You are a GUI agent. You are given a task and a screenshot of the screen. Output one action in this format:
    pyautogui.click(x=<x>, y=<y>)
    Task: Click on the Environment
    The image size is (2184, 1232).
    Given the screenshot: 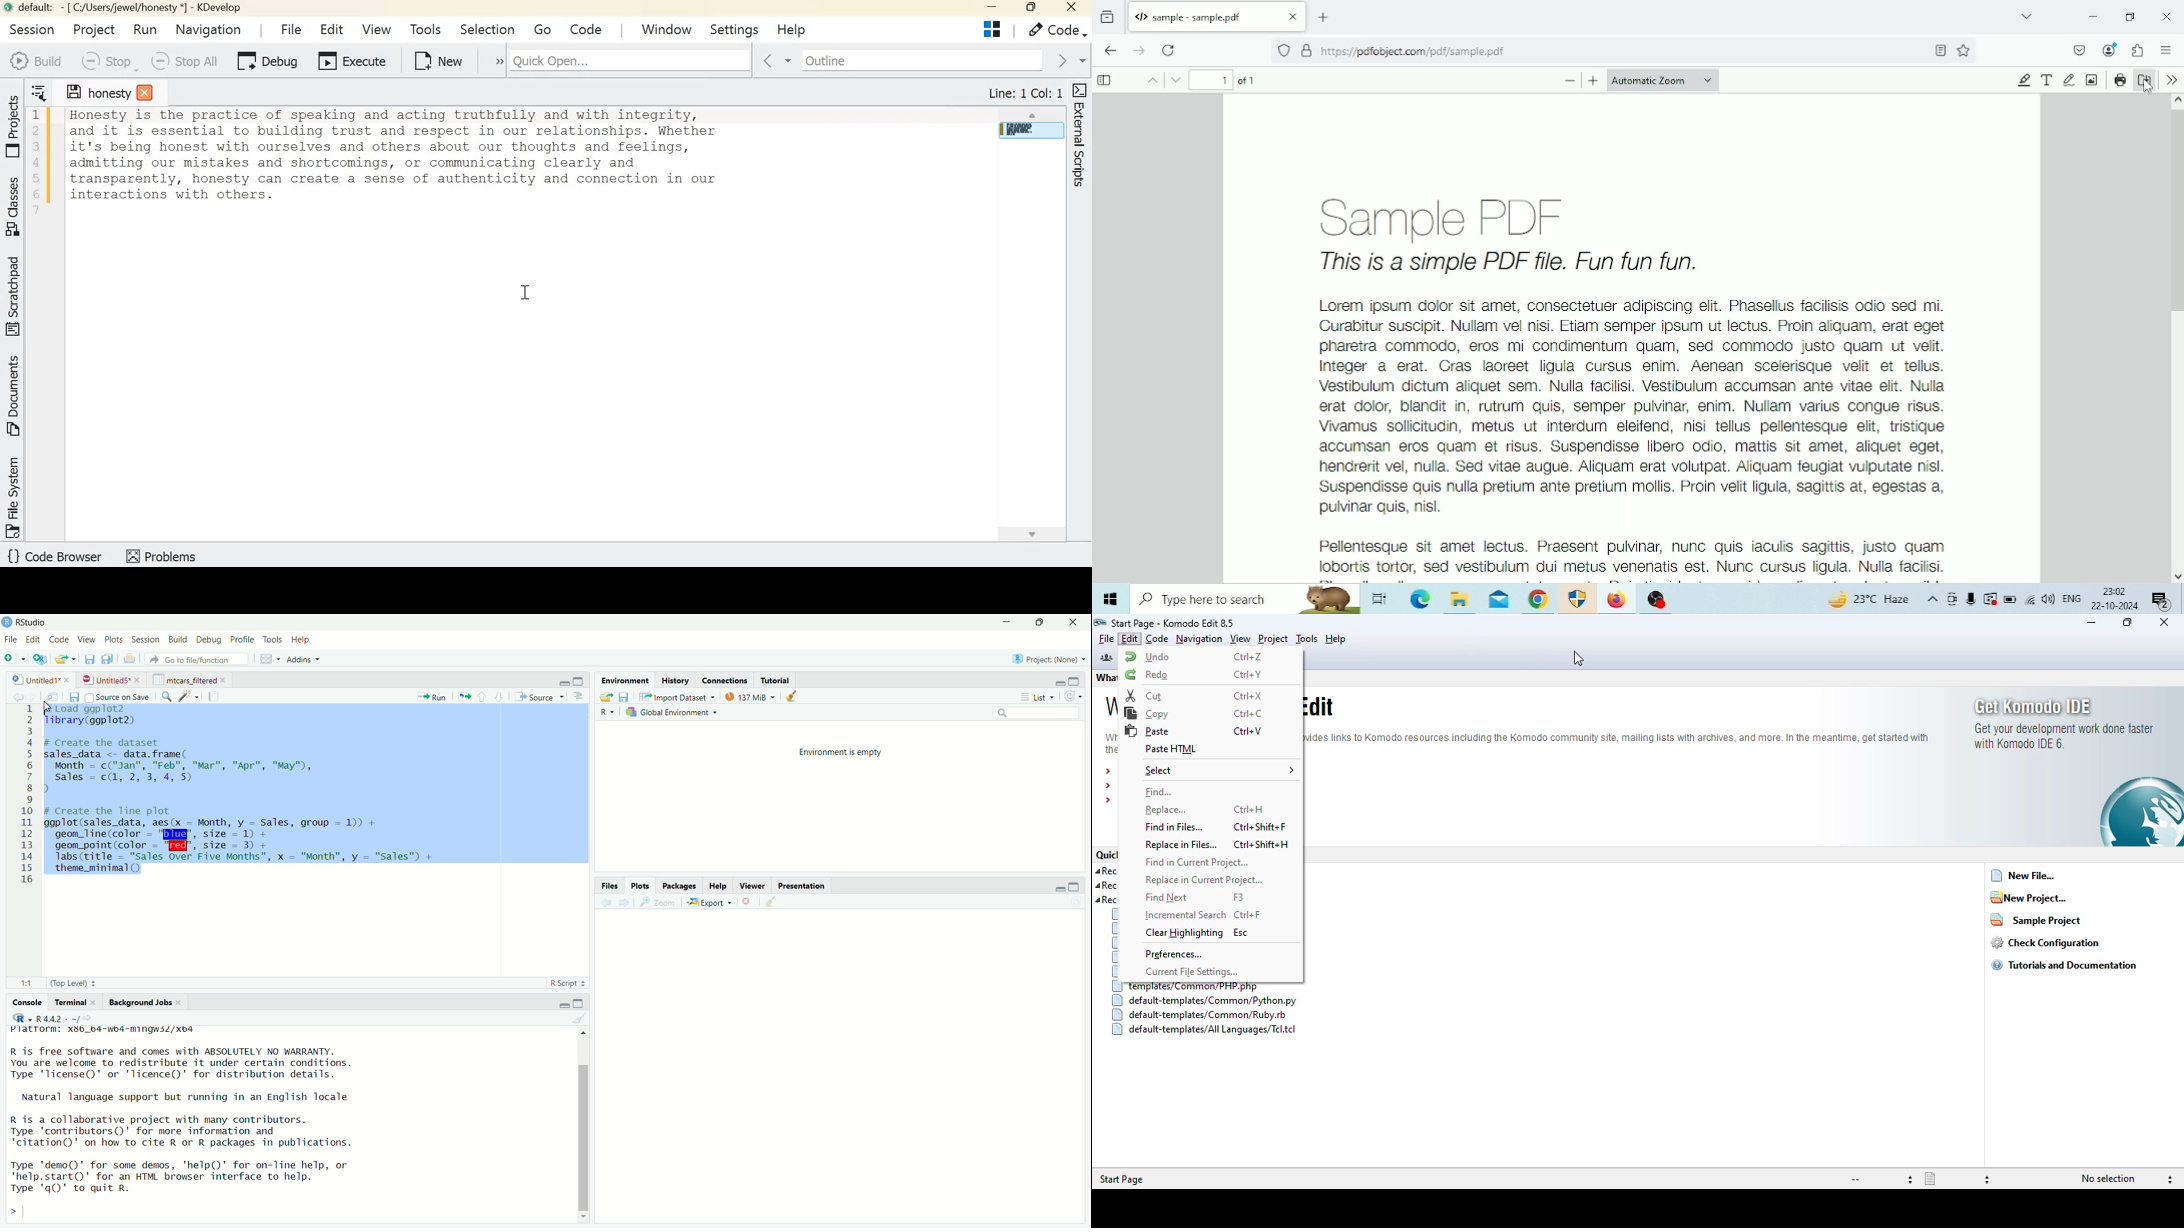 What is the action you would take?
    pyautogui.click(x=627, y=680)
    